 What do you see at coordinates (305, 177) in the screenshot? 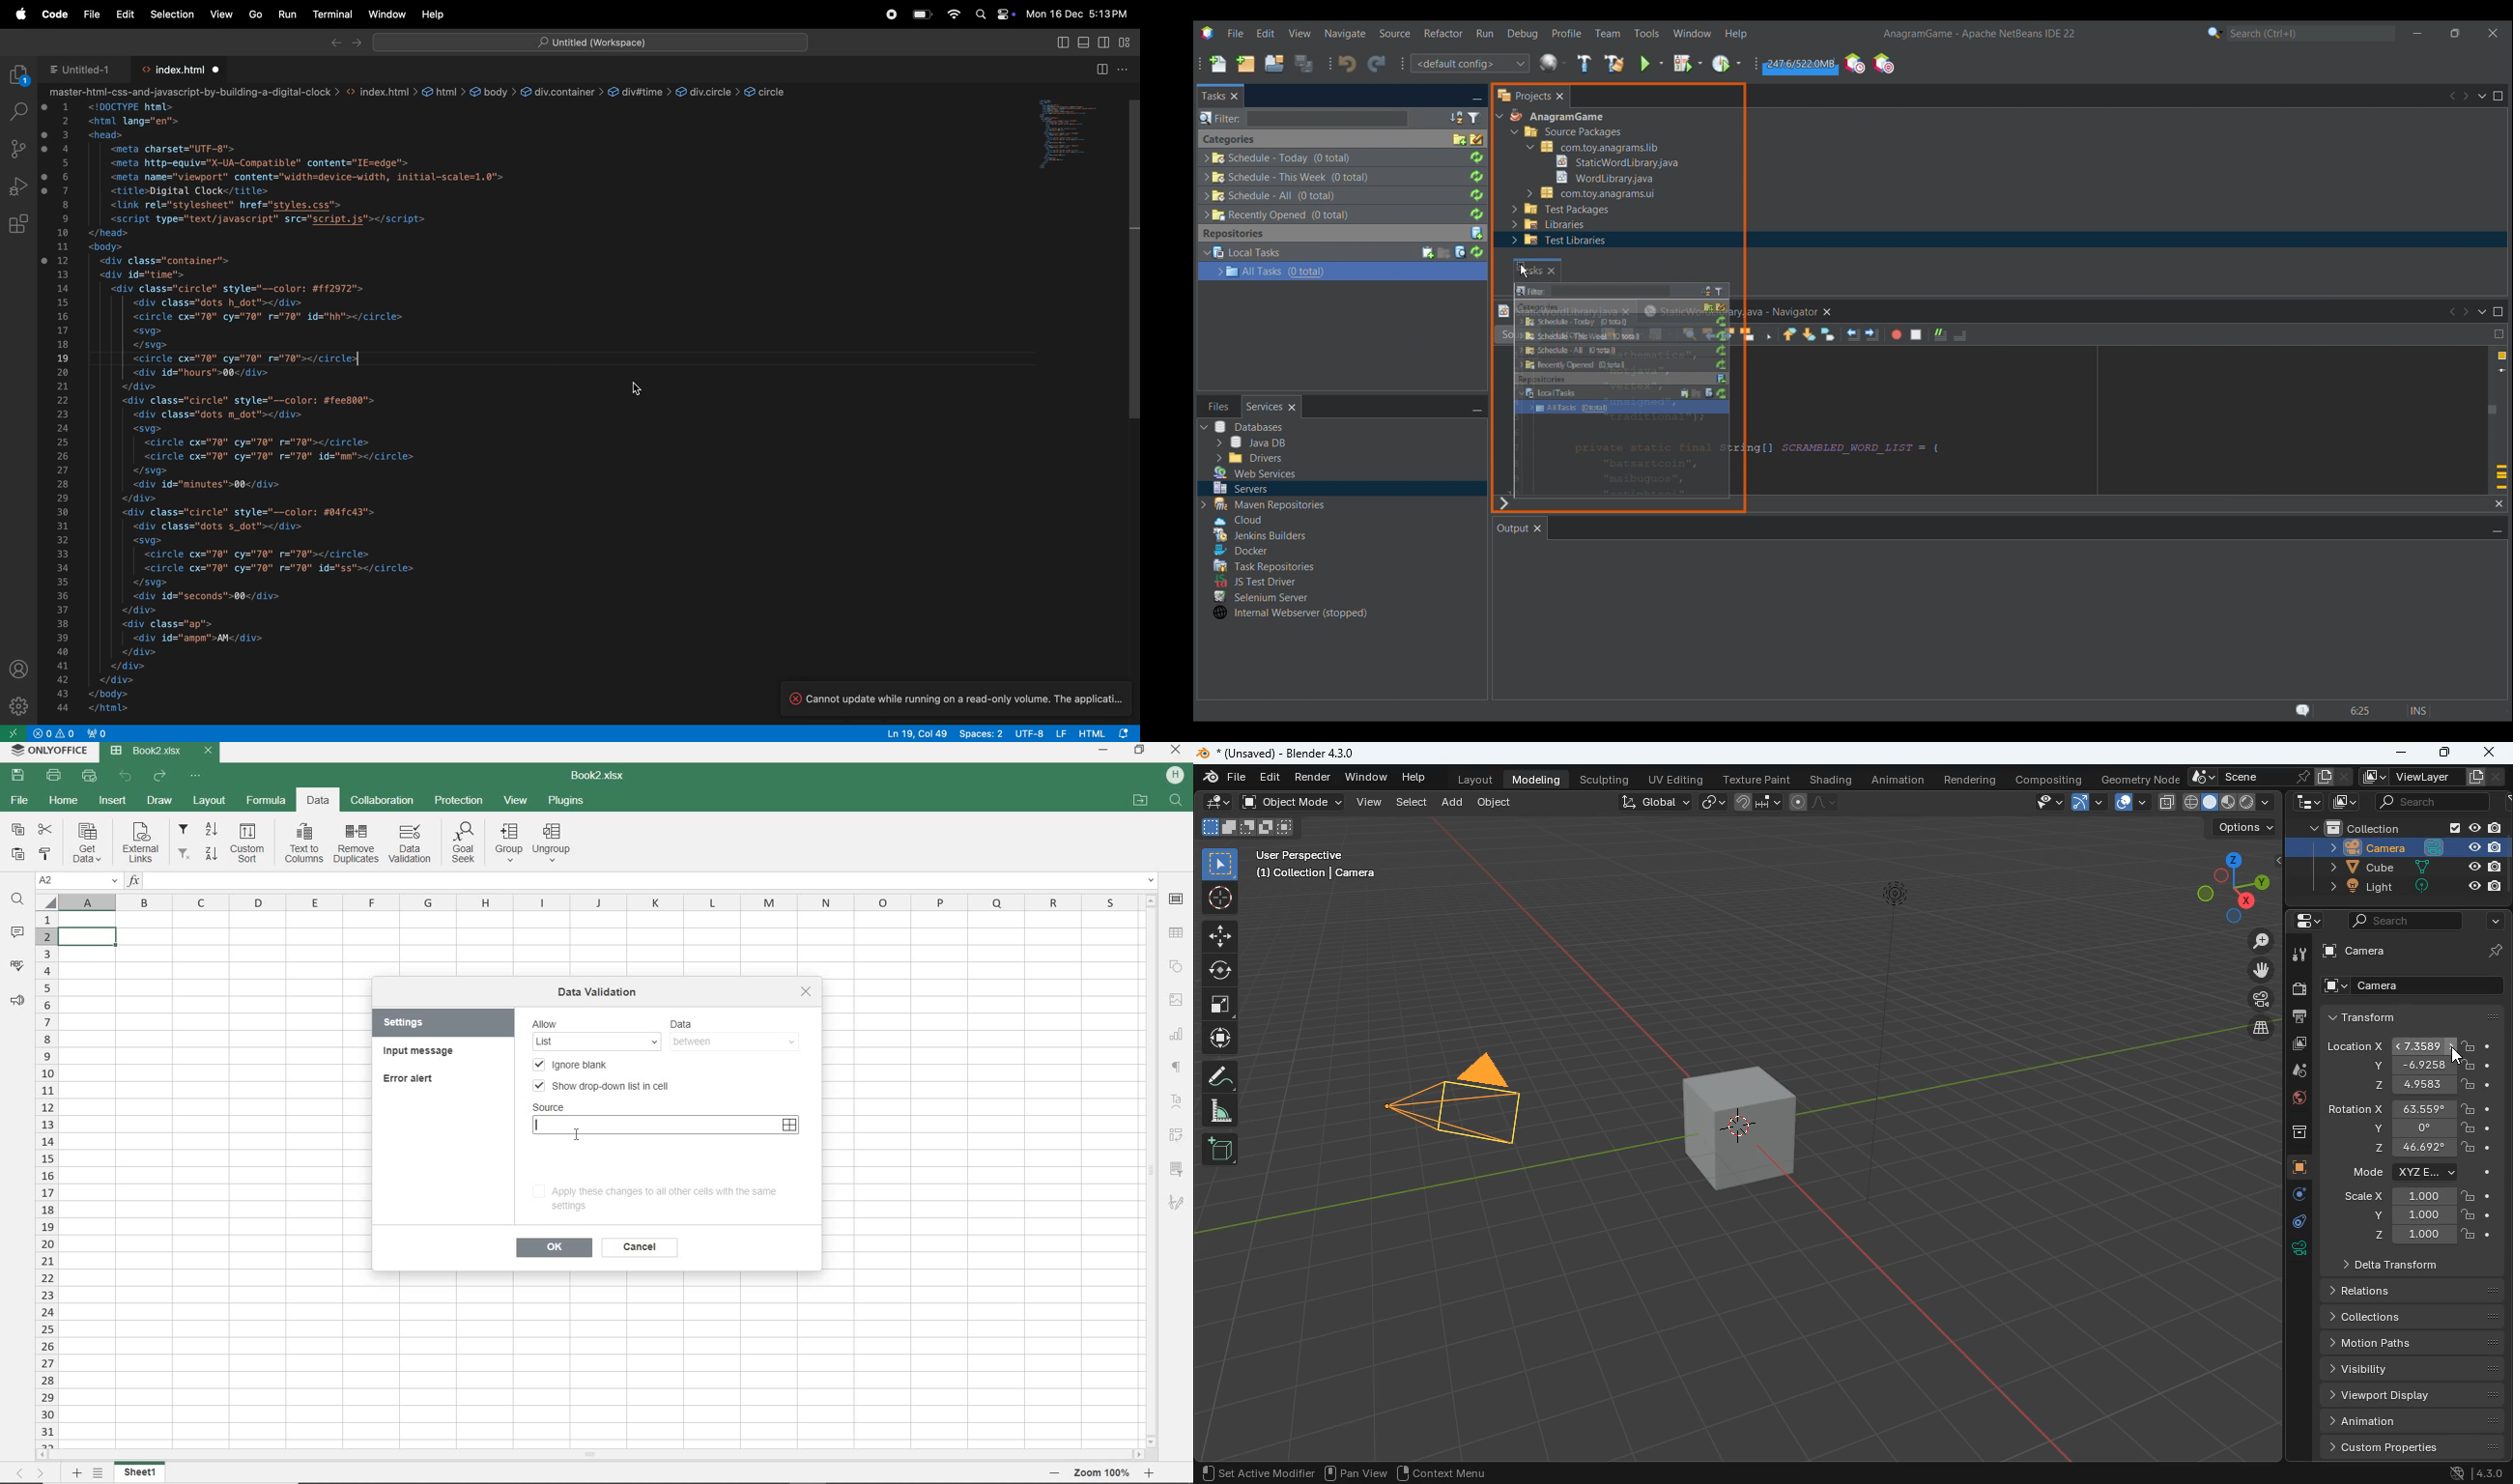
I see `<meta name="viewport" content="width=device-width, initial-scale=1.0">` at bounding box center [305, 177].